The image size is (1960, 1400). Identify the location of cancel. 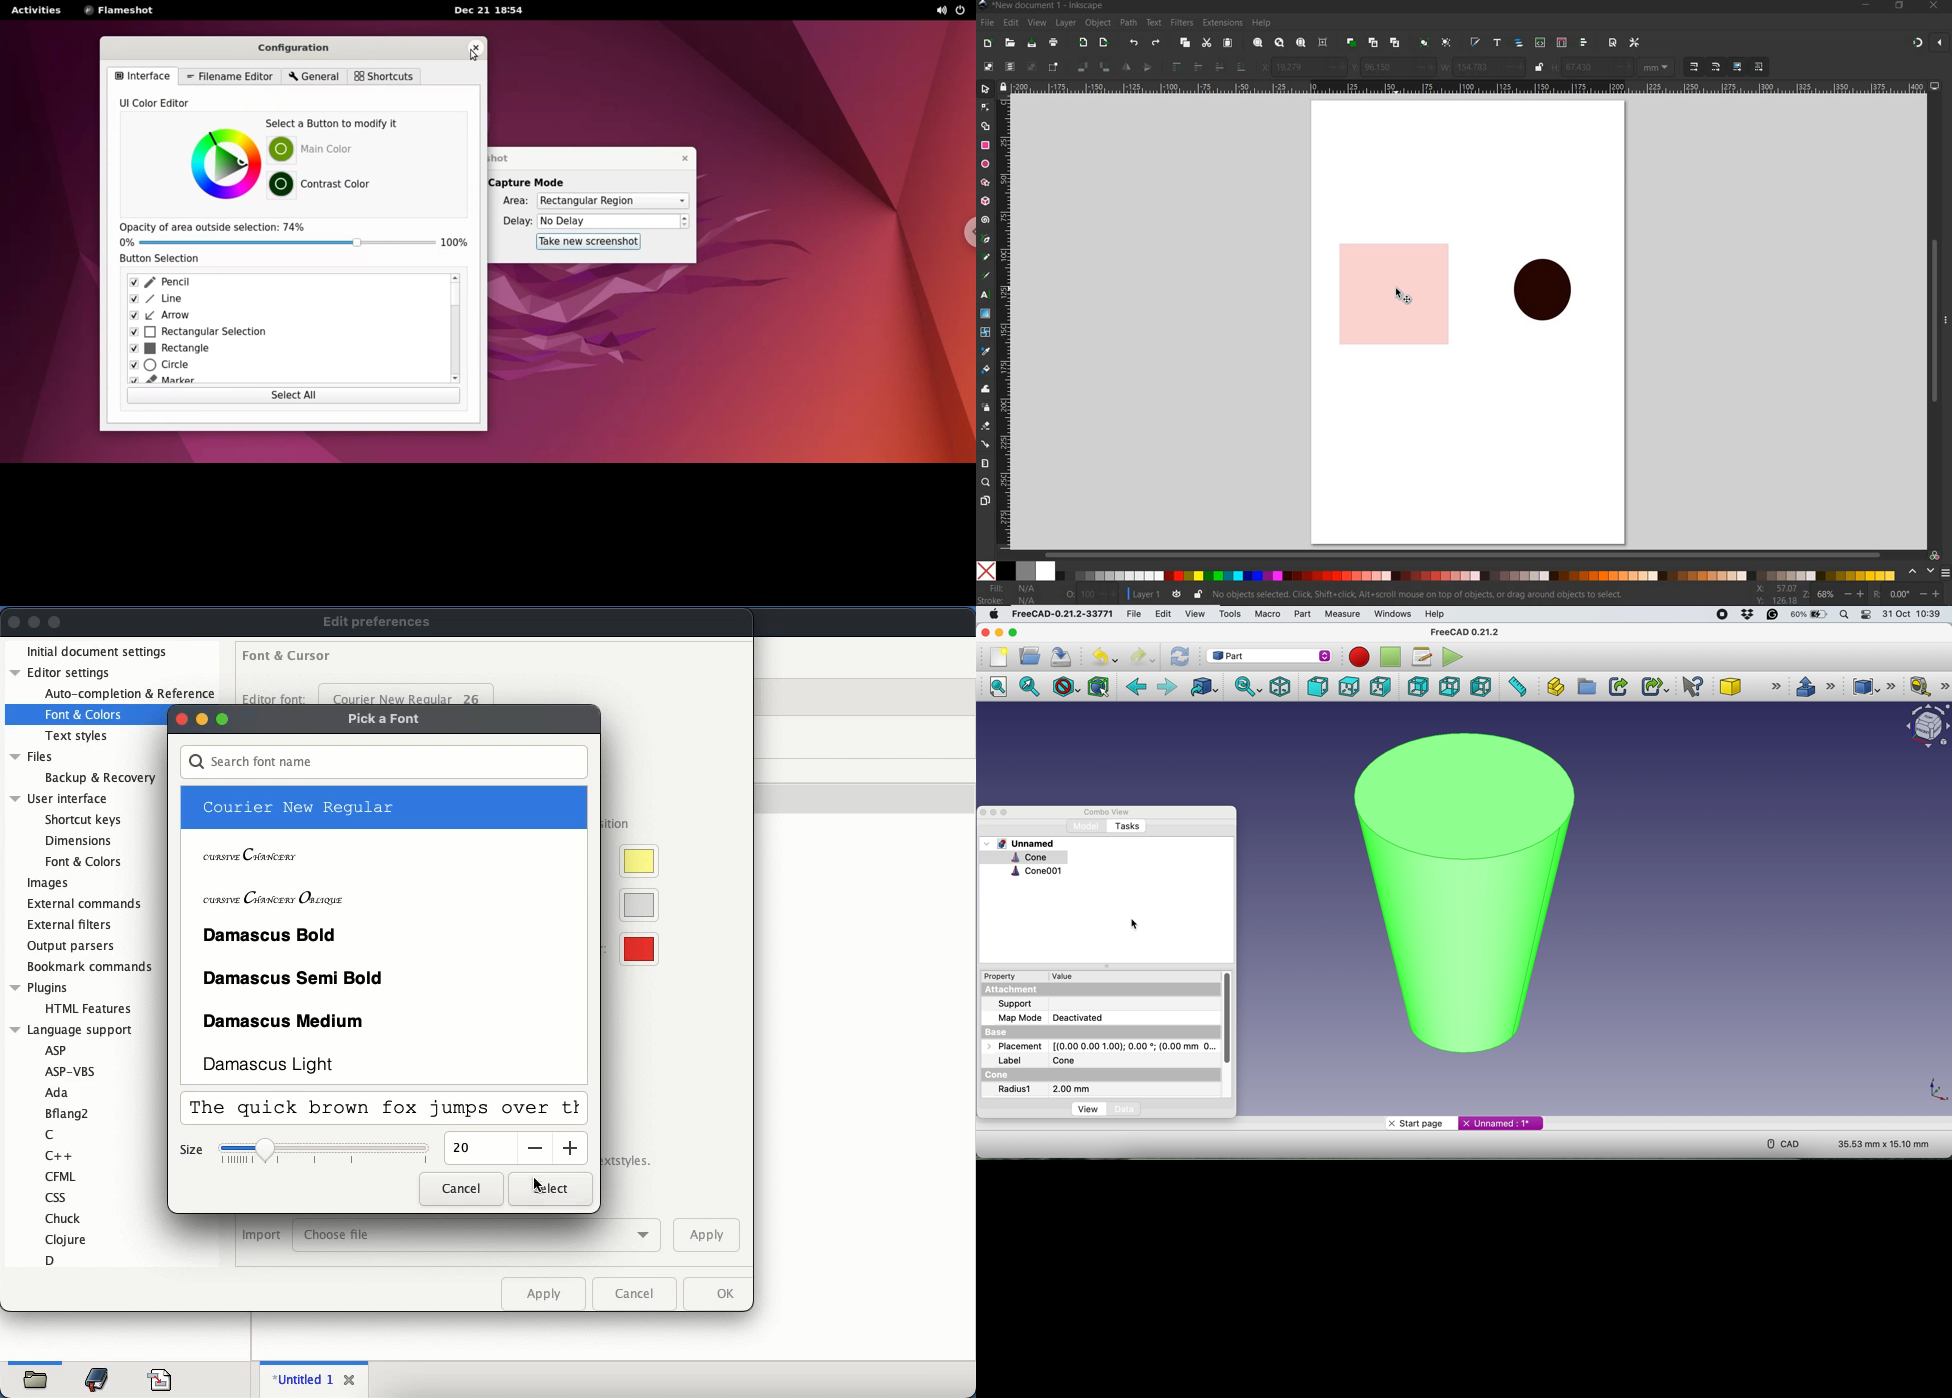
(638, 1296).